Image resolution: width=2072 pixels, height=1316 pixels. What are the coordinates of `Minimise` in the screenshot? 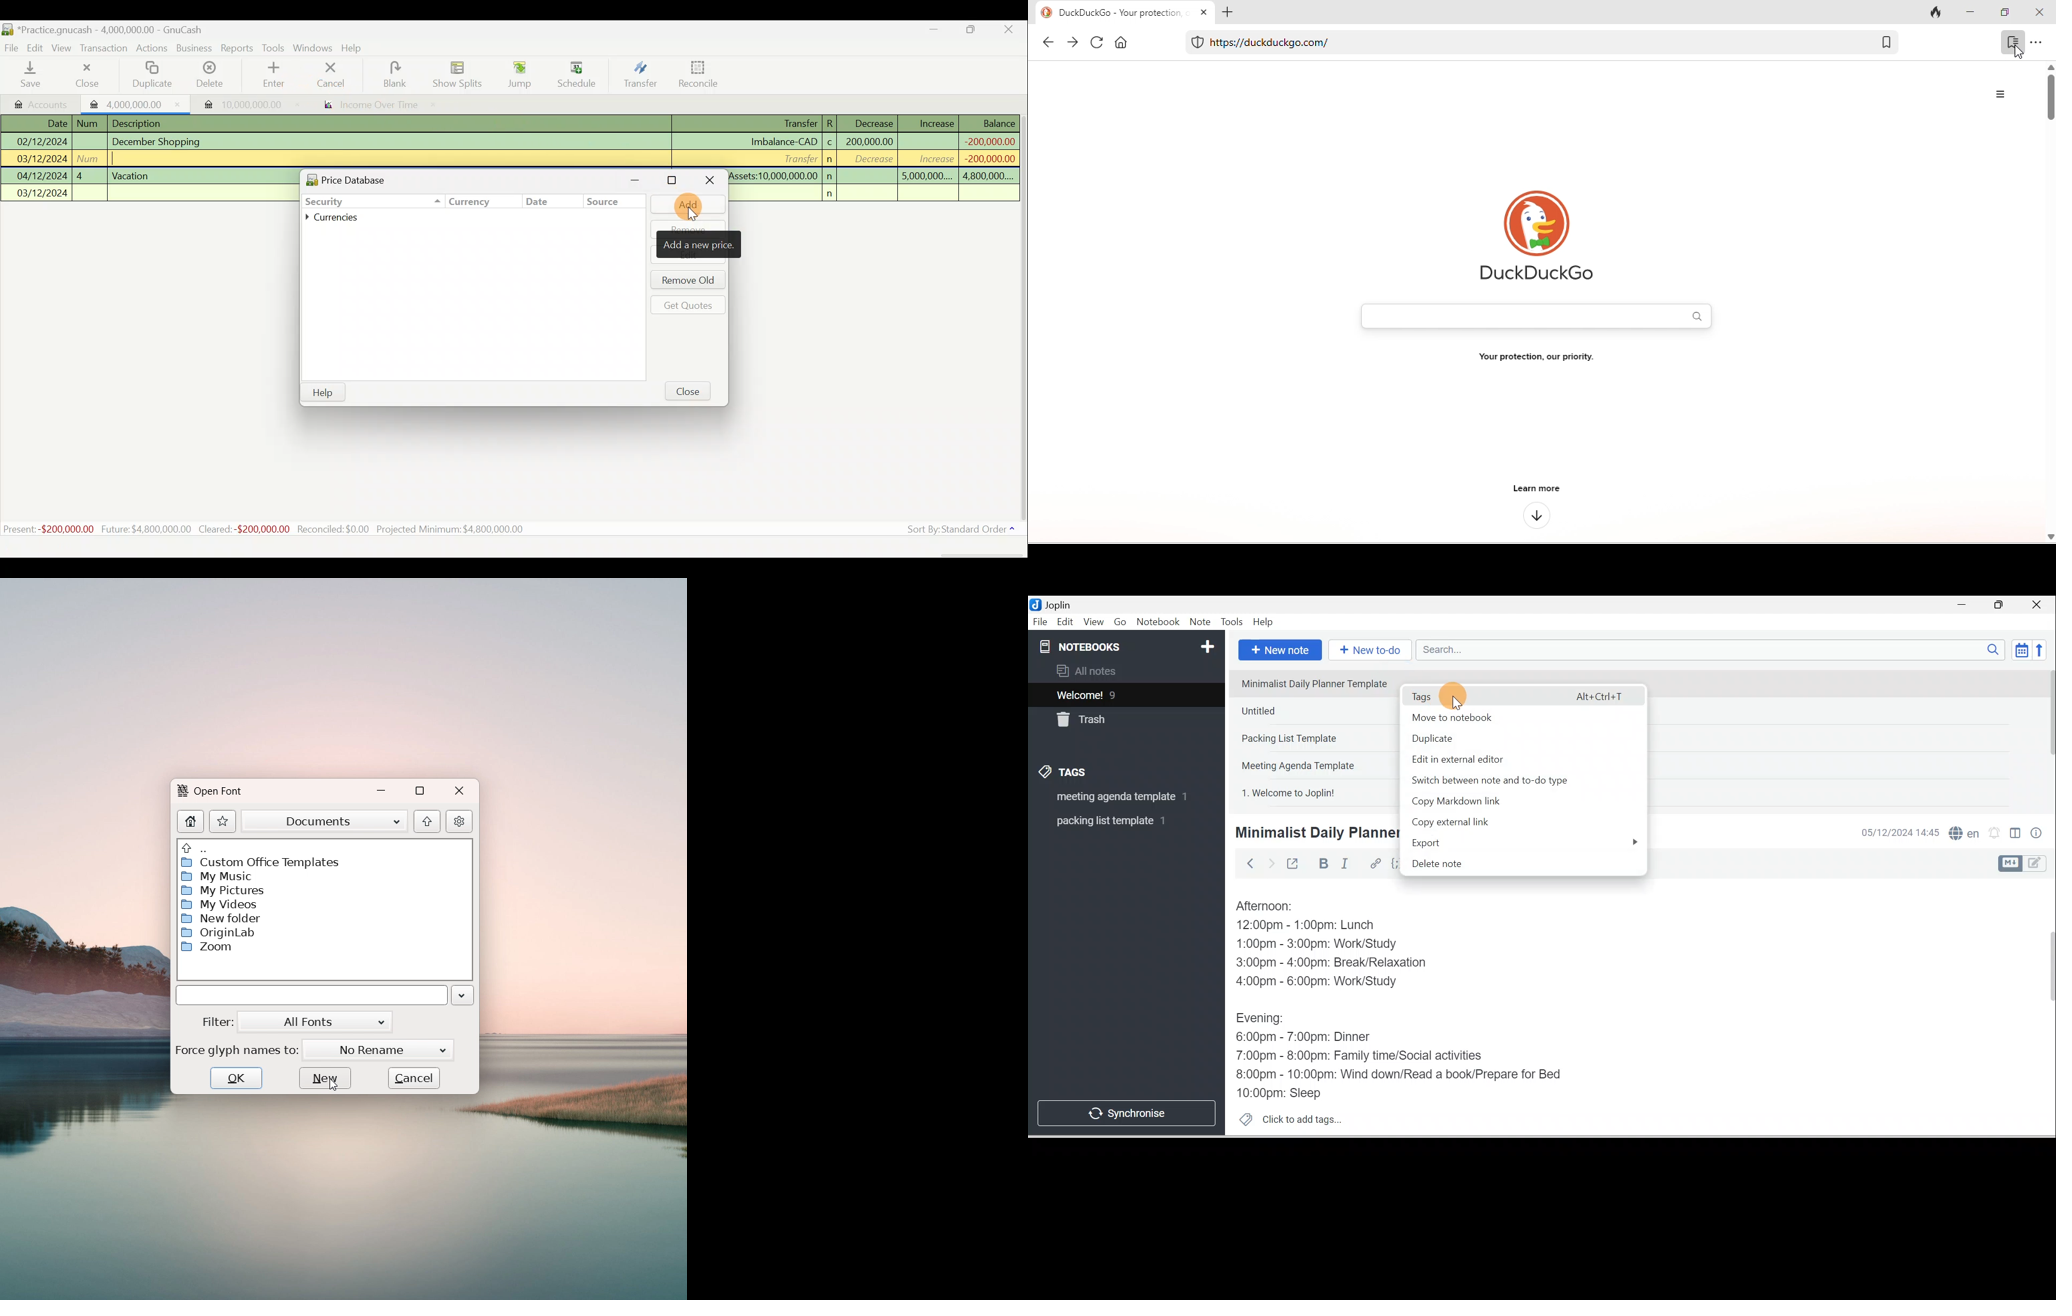 It's located at (1965, 606).